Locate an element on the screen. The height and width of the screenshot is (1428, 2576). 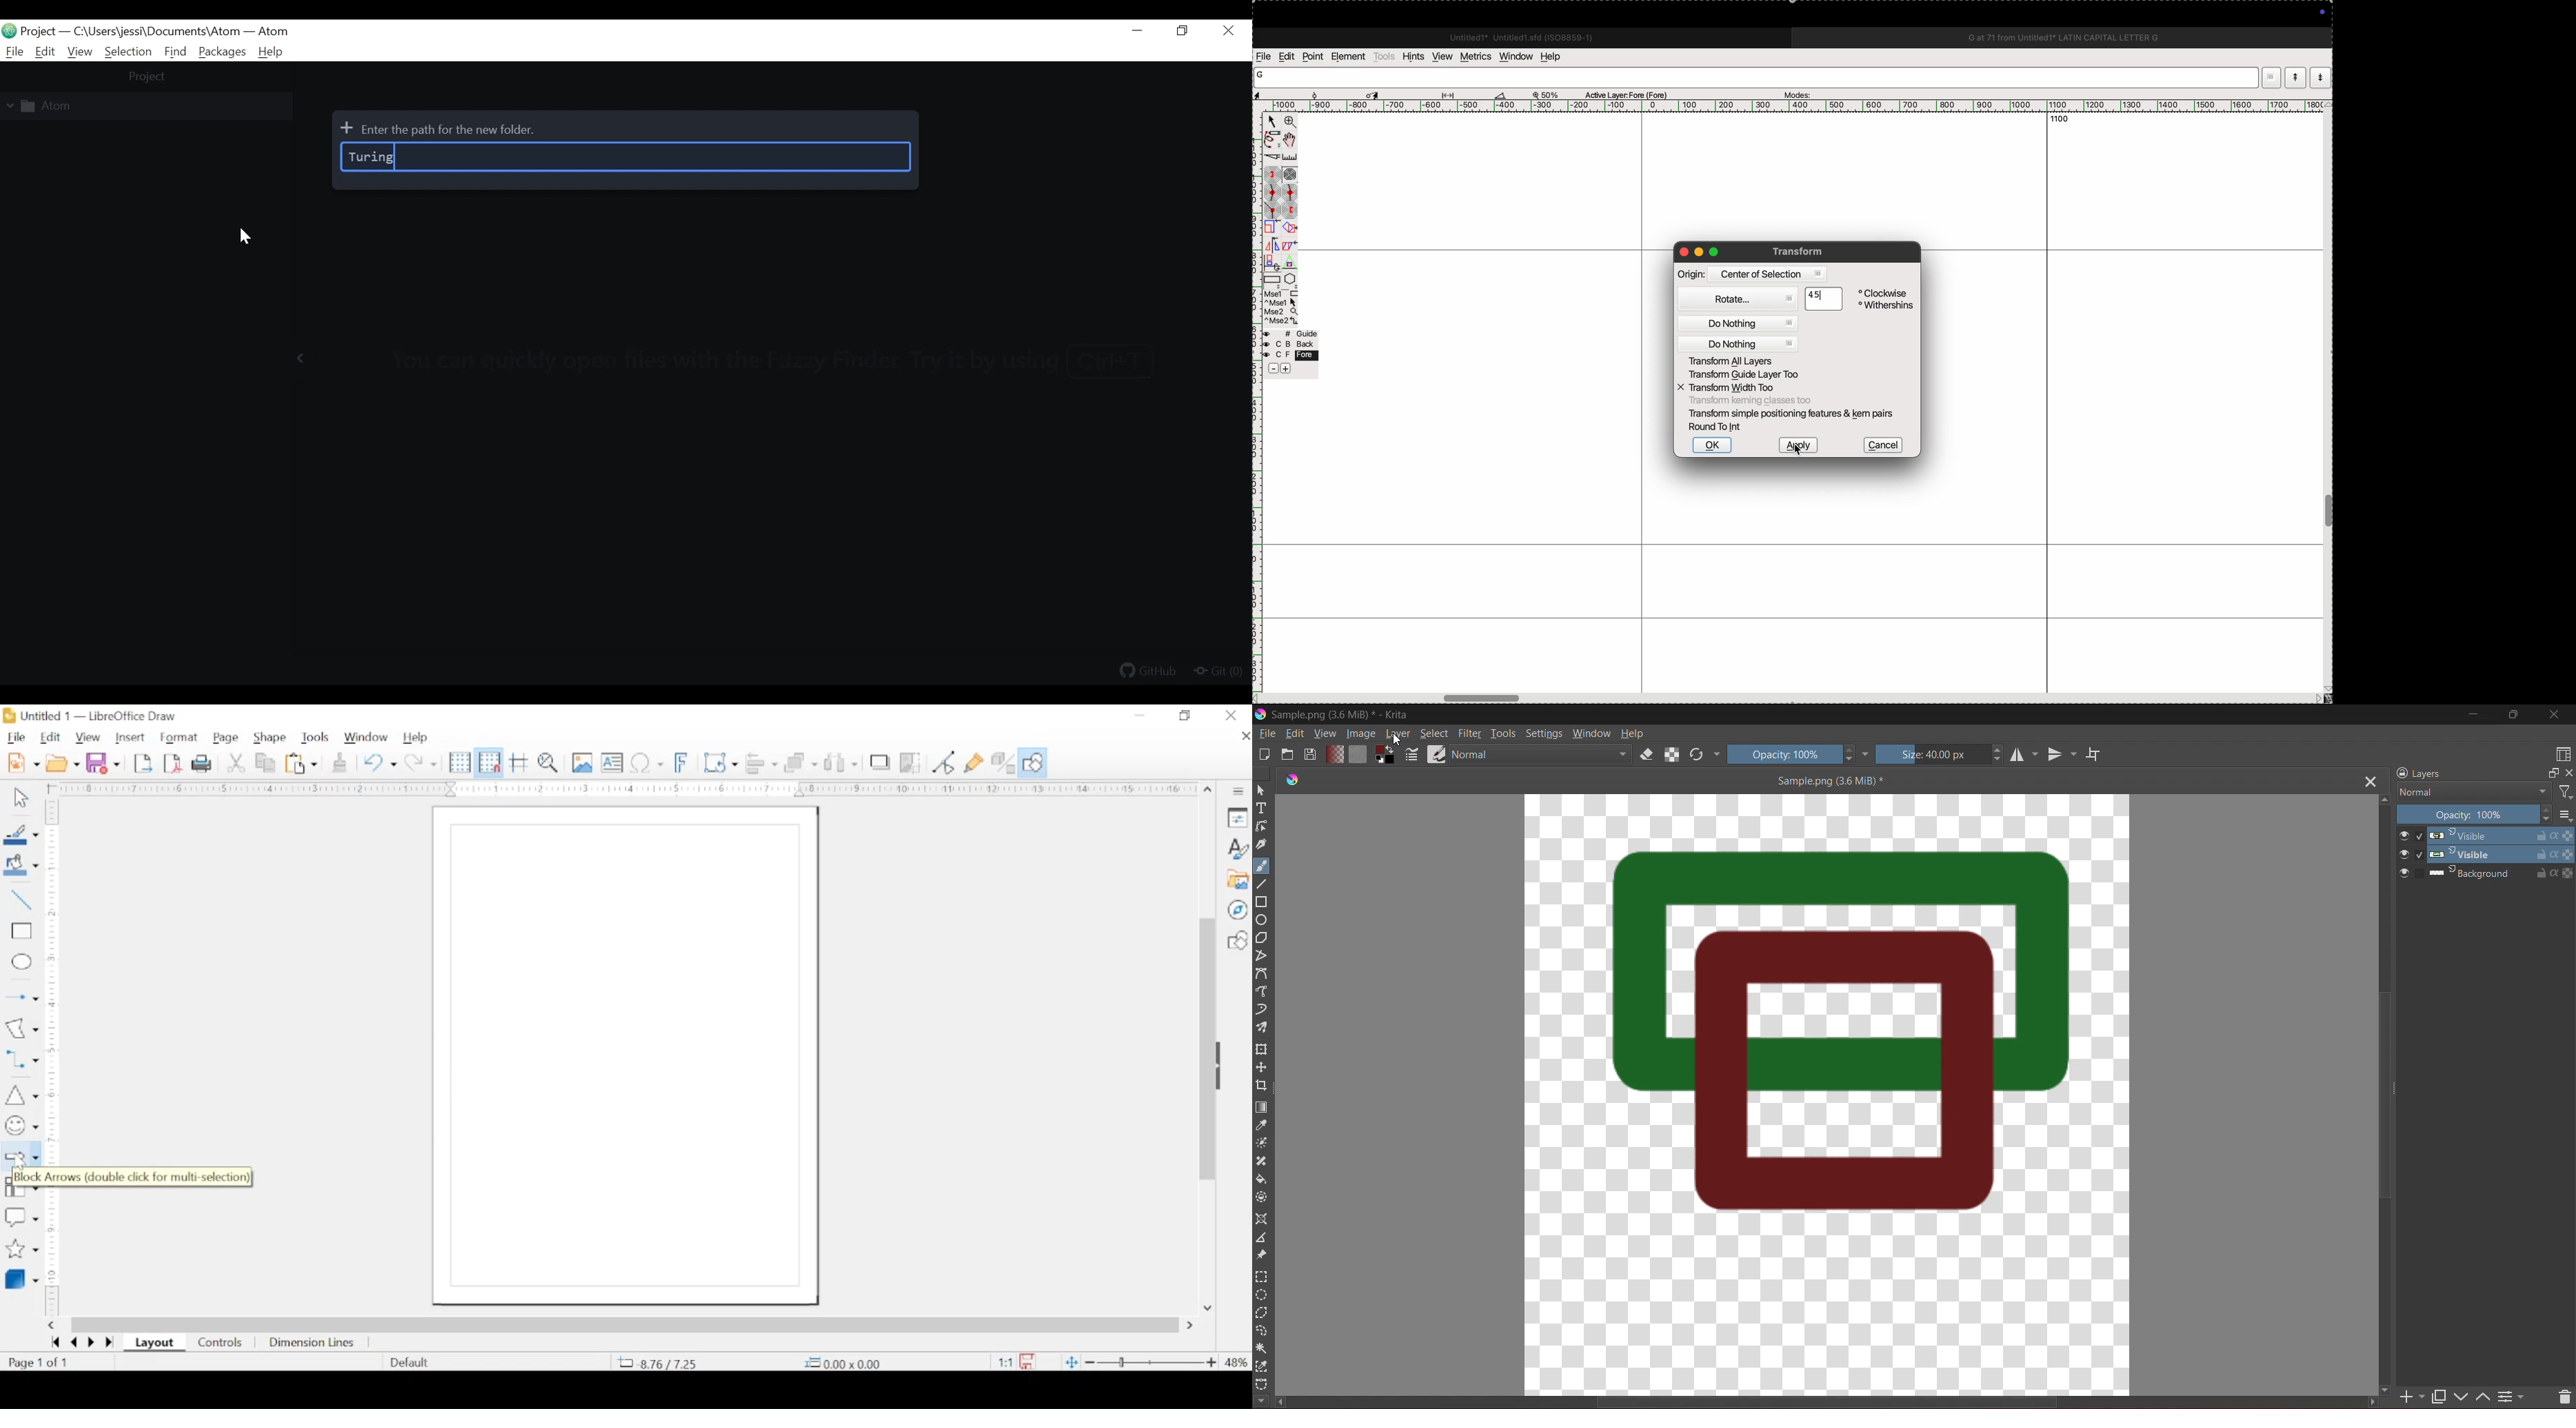
Objects is located at coordinates (1838, 1039).